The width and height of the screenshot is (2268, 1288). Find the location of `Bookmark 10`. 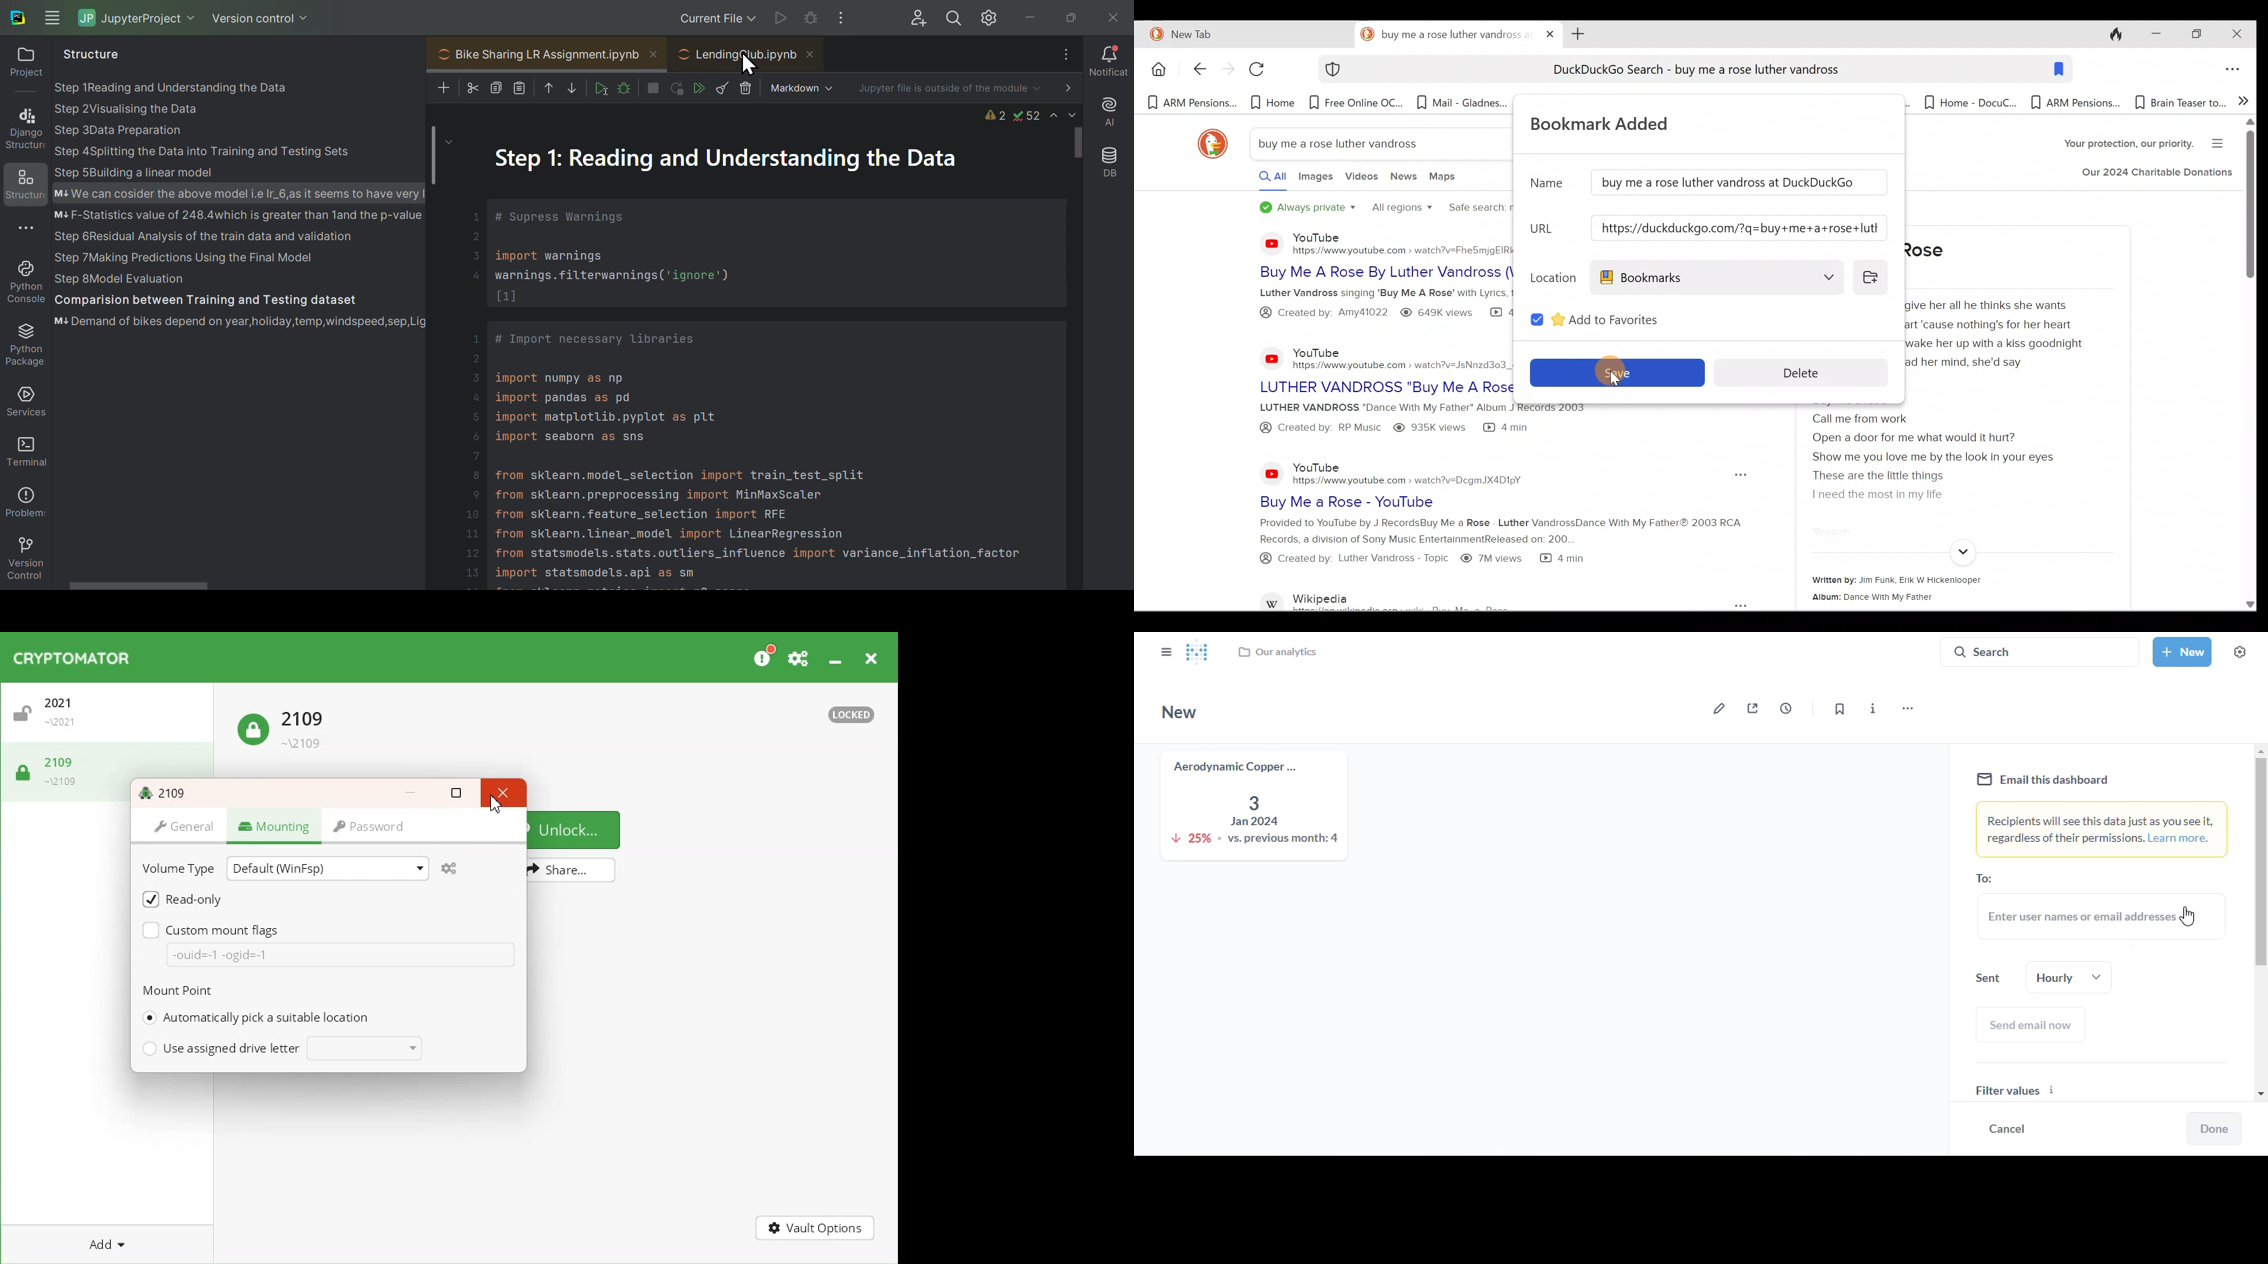

Bookmark 10 is located at coordinates (2076, 104).